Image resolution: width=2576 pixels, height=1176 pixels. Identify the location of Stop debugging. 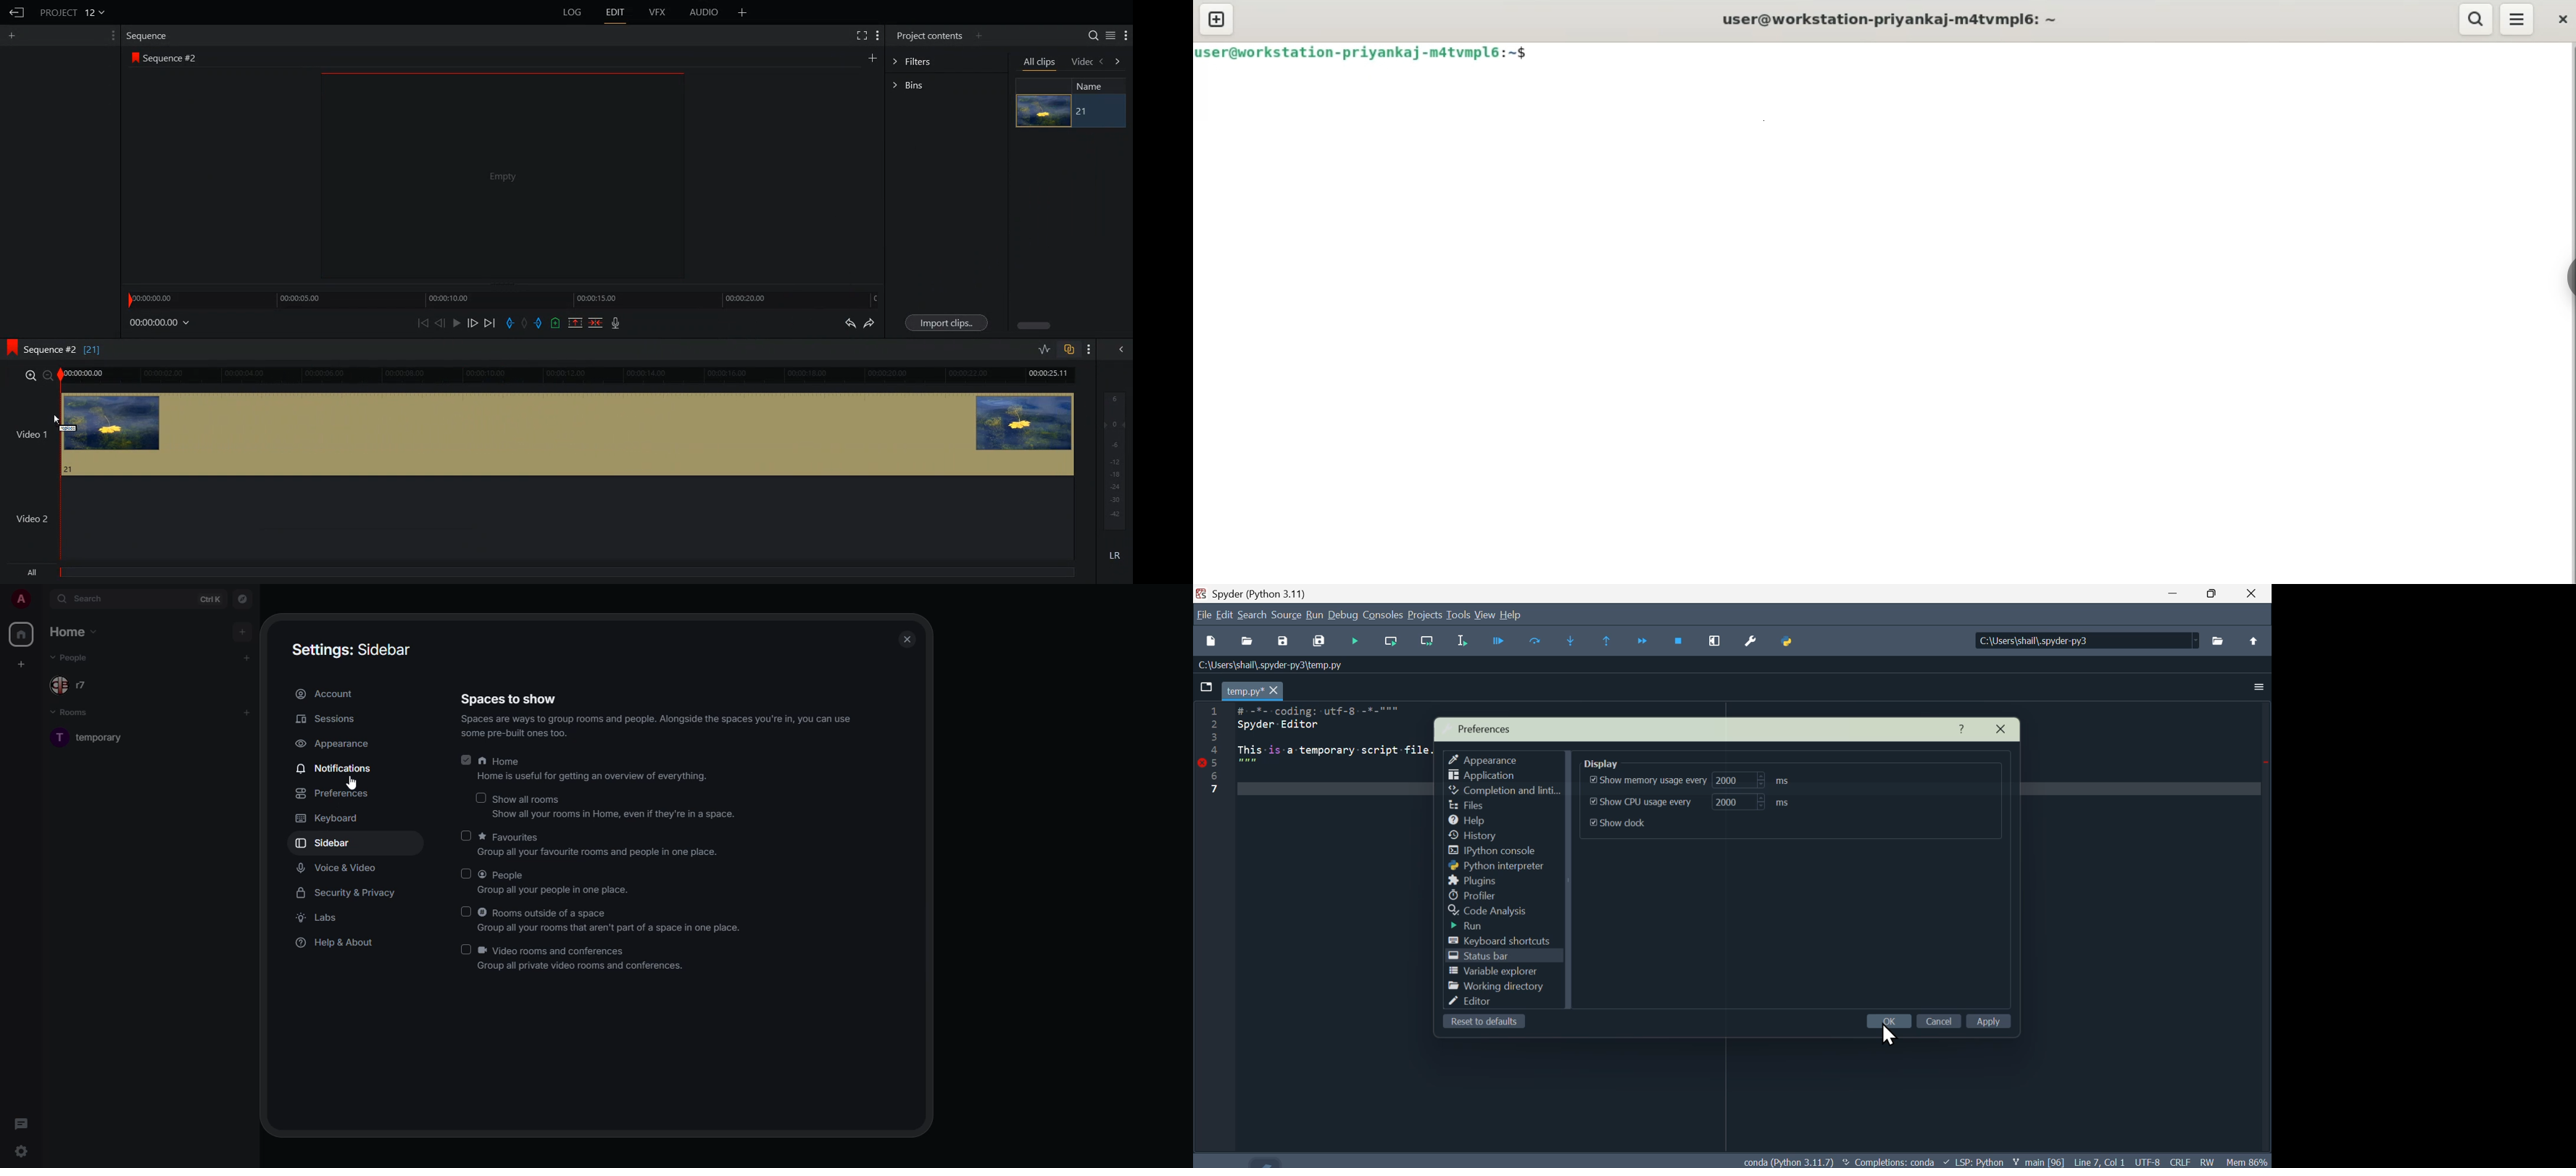
(1678, 638).